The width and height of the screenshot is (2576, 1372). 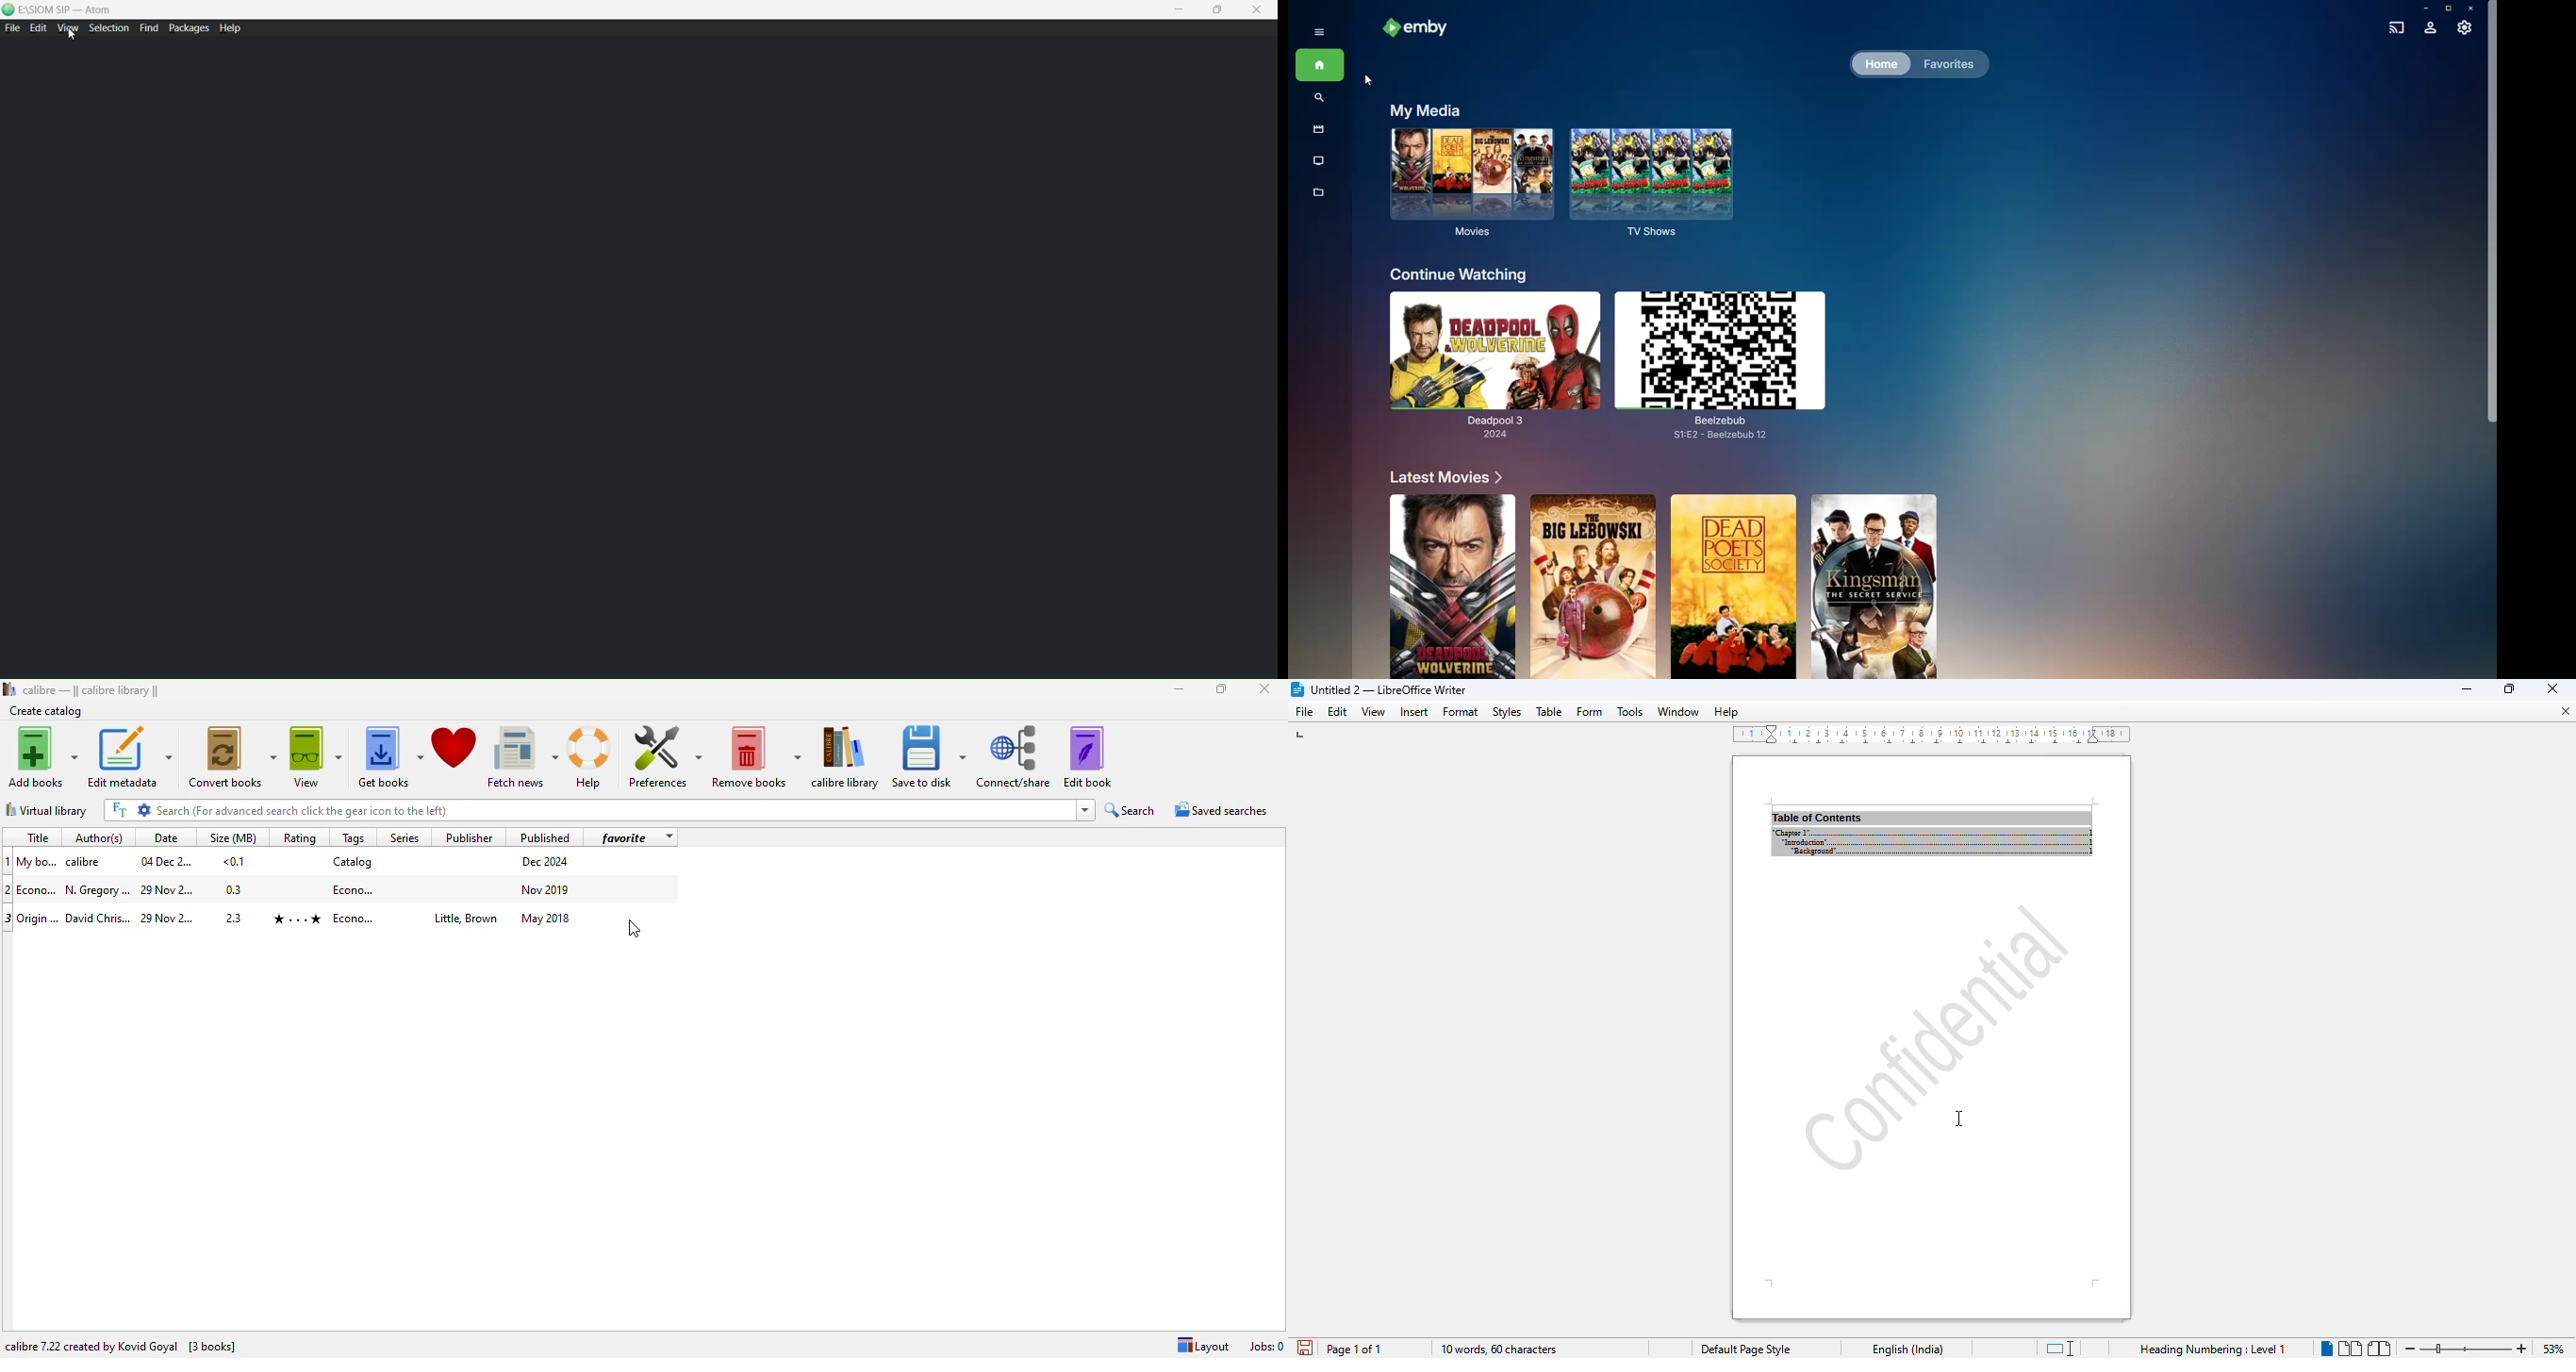 I want to click on help, so click(x=1726, y=711).